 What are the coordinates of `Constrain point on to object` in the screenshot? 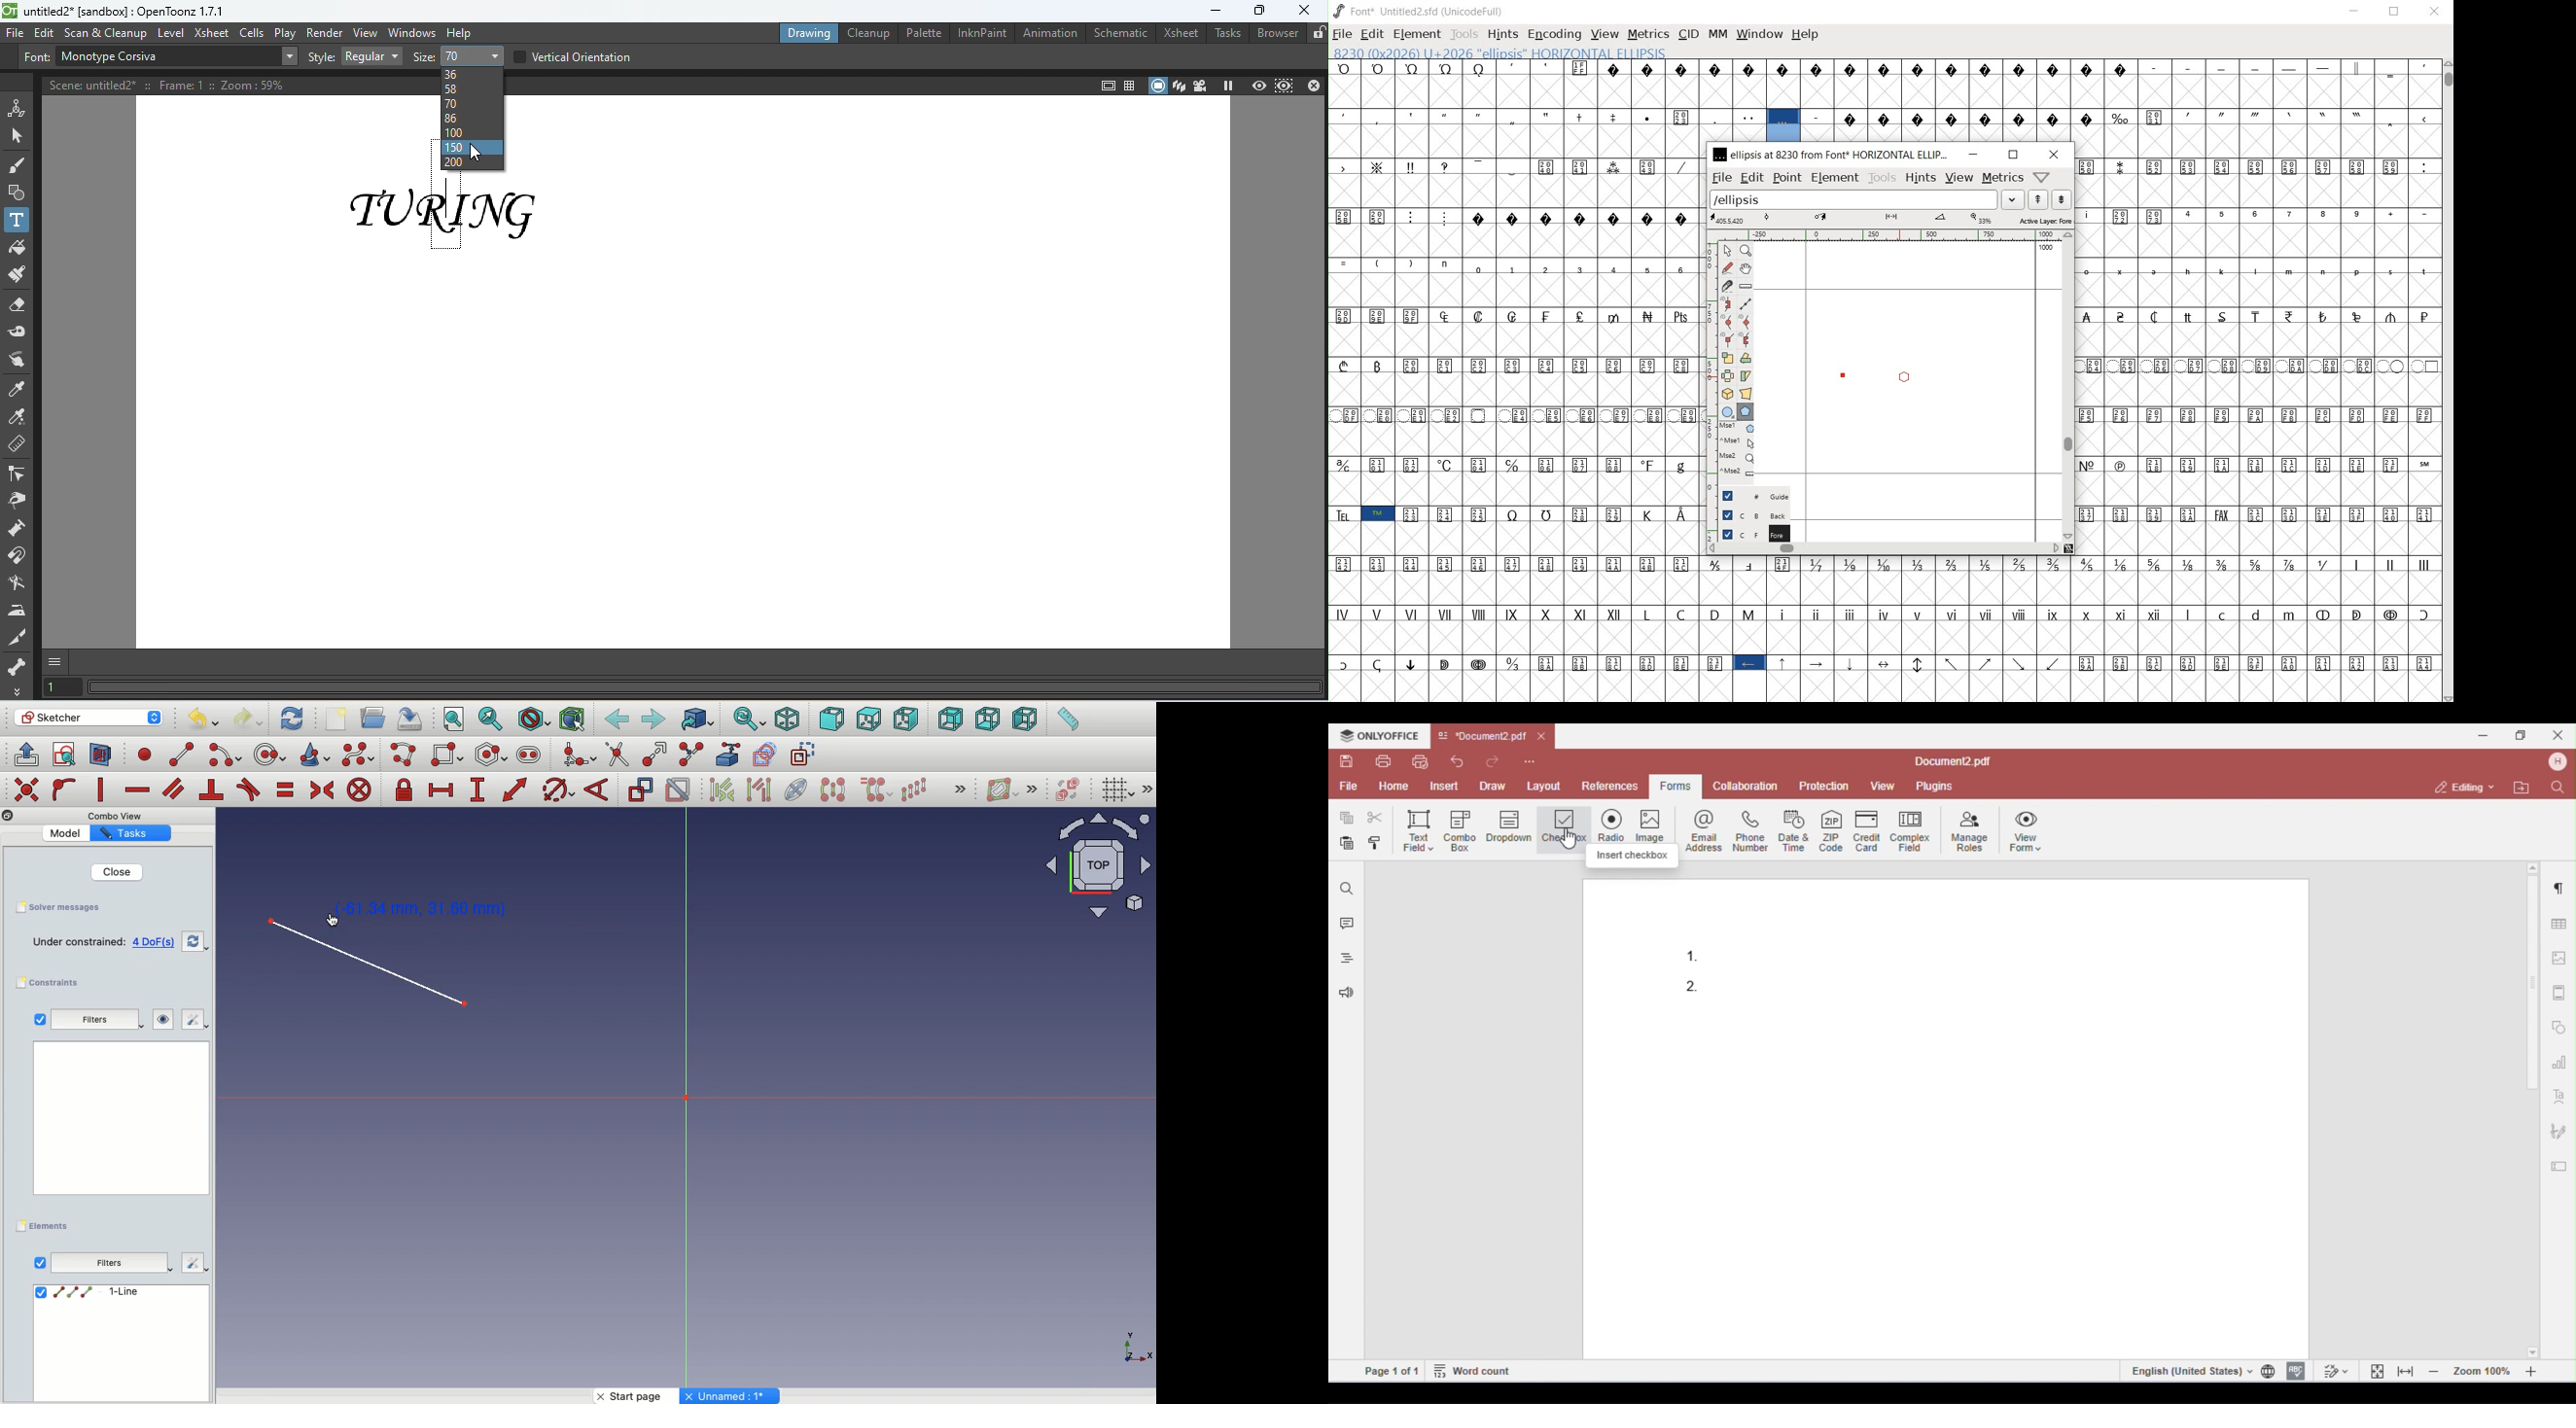 It's located at (64, 791).